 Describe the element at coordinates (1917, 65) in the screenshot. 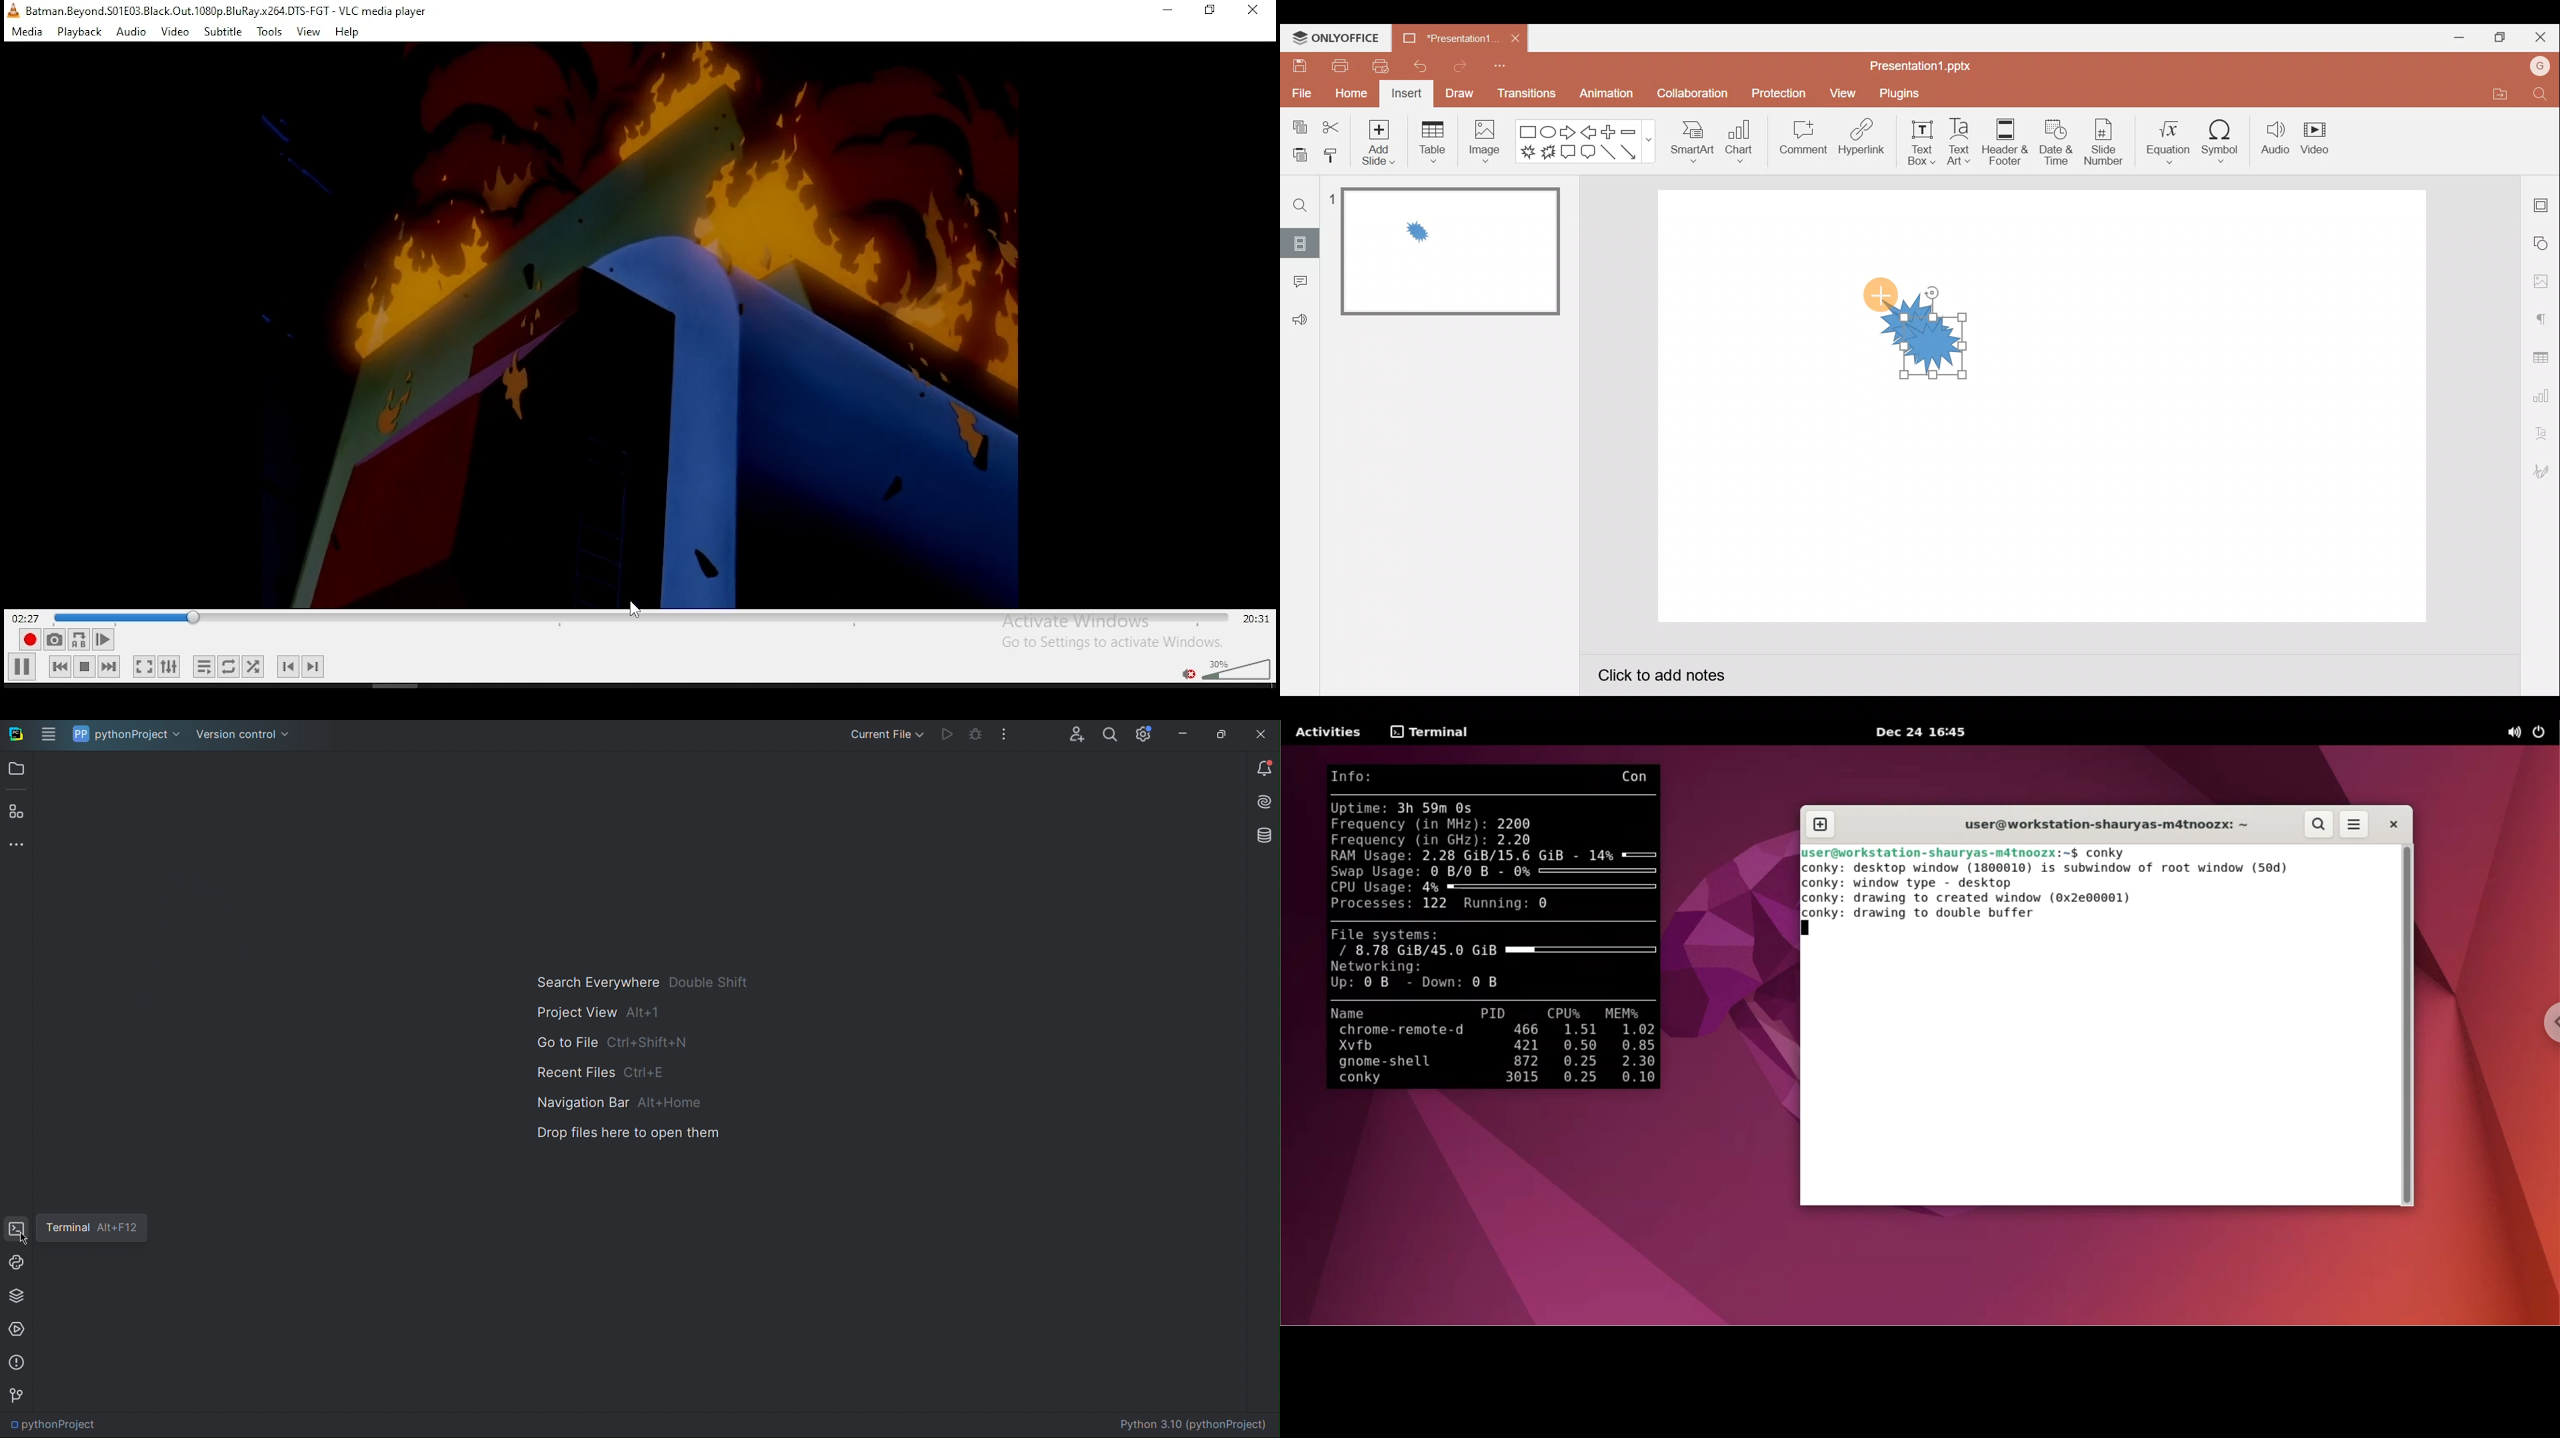

I see `Presentation1.pptx` at that location.